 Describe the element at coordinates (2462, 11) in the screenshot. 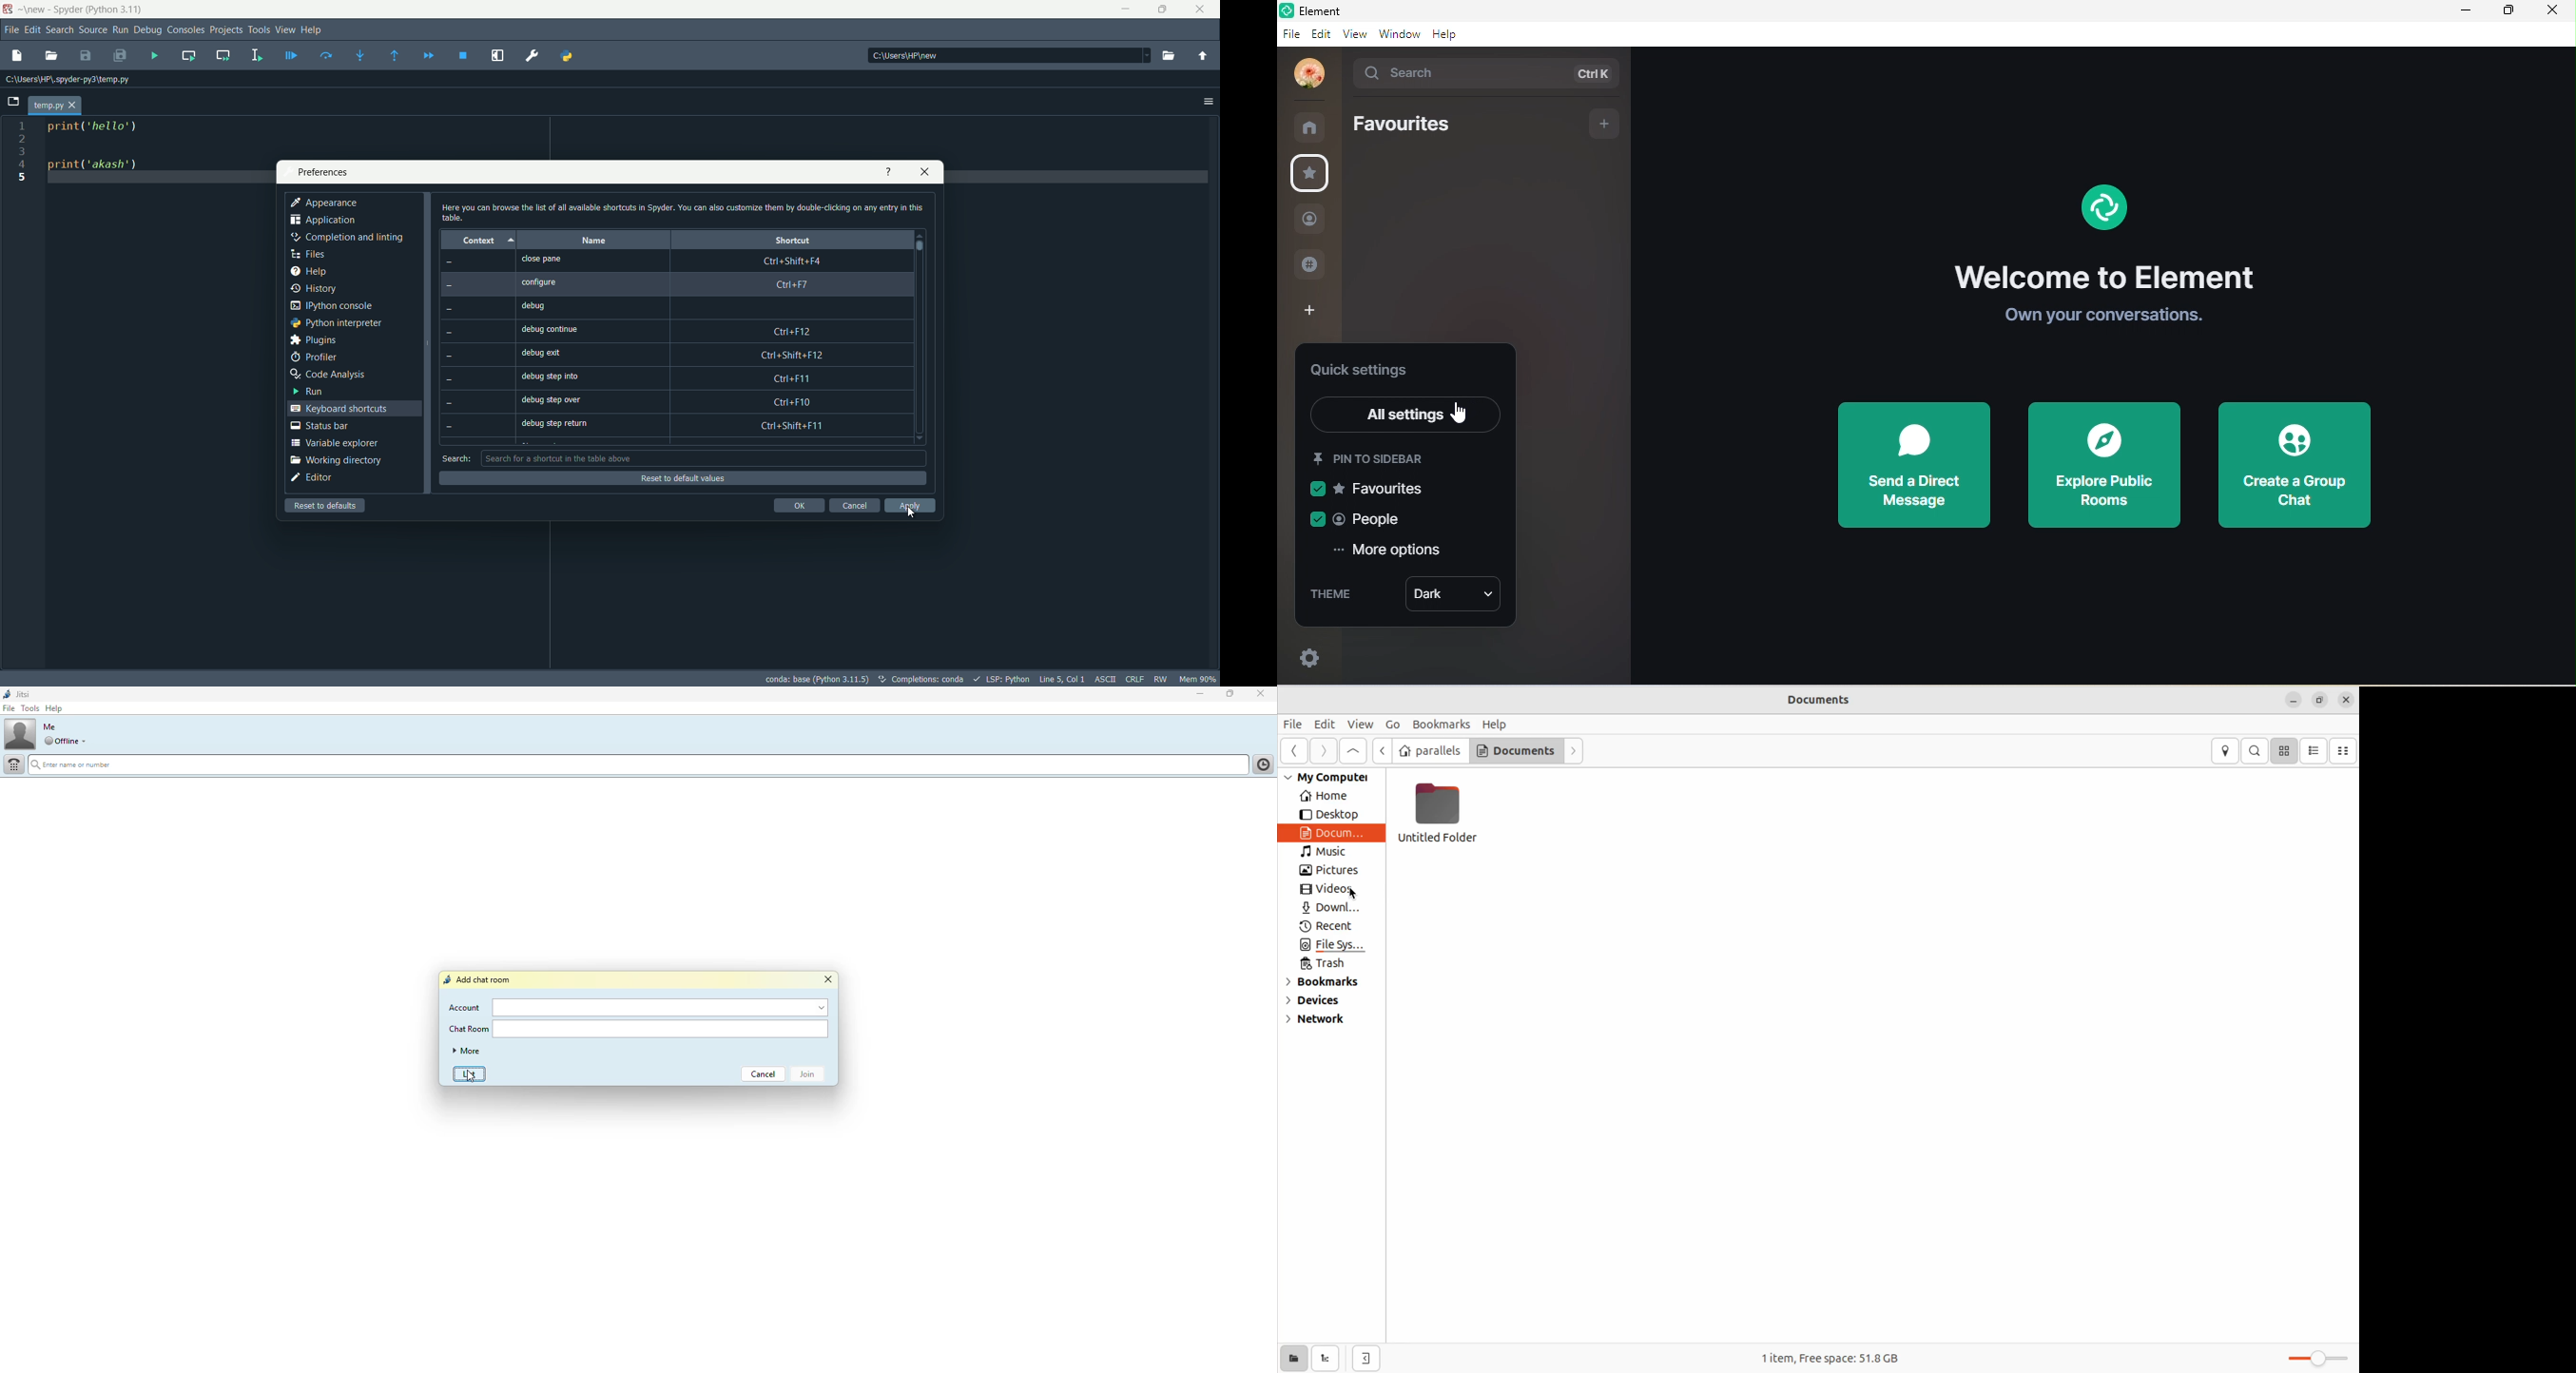

I see `minimize` at that location.